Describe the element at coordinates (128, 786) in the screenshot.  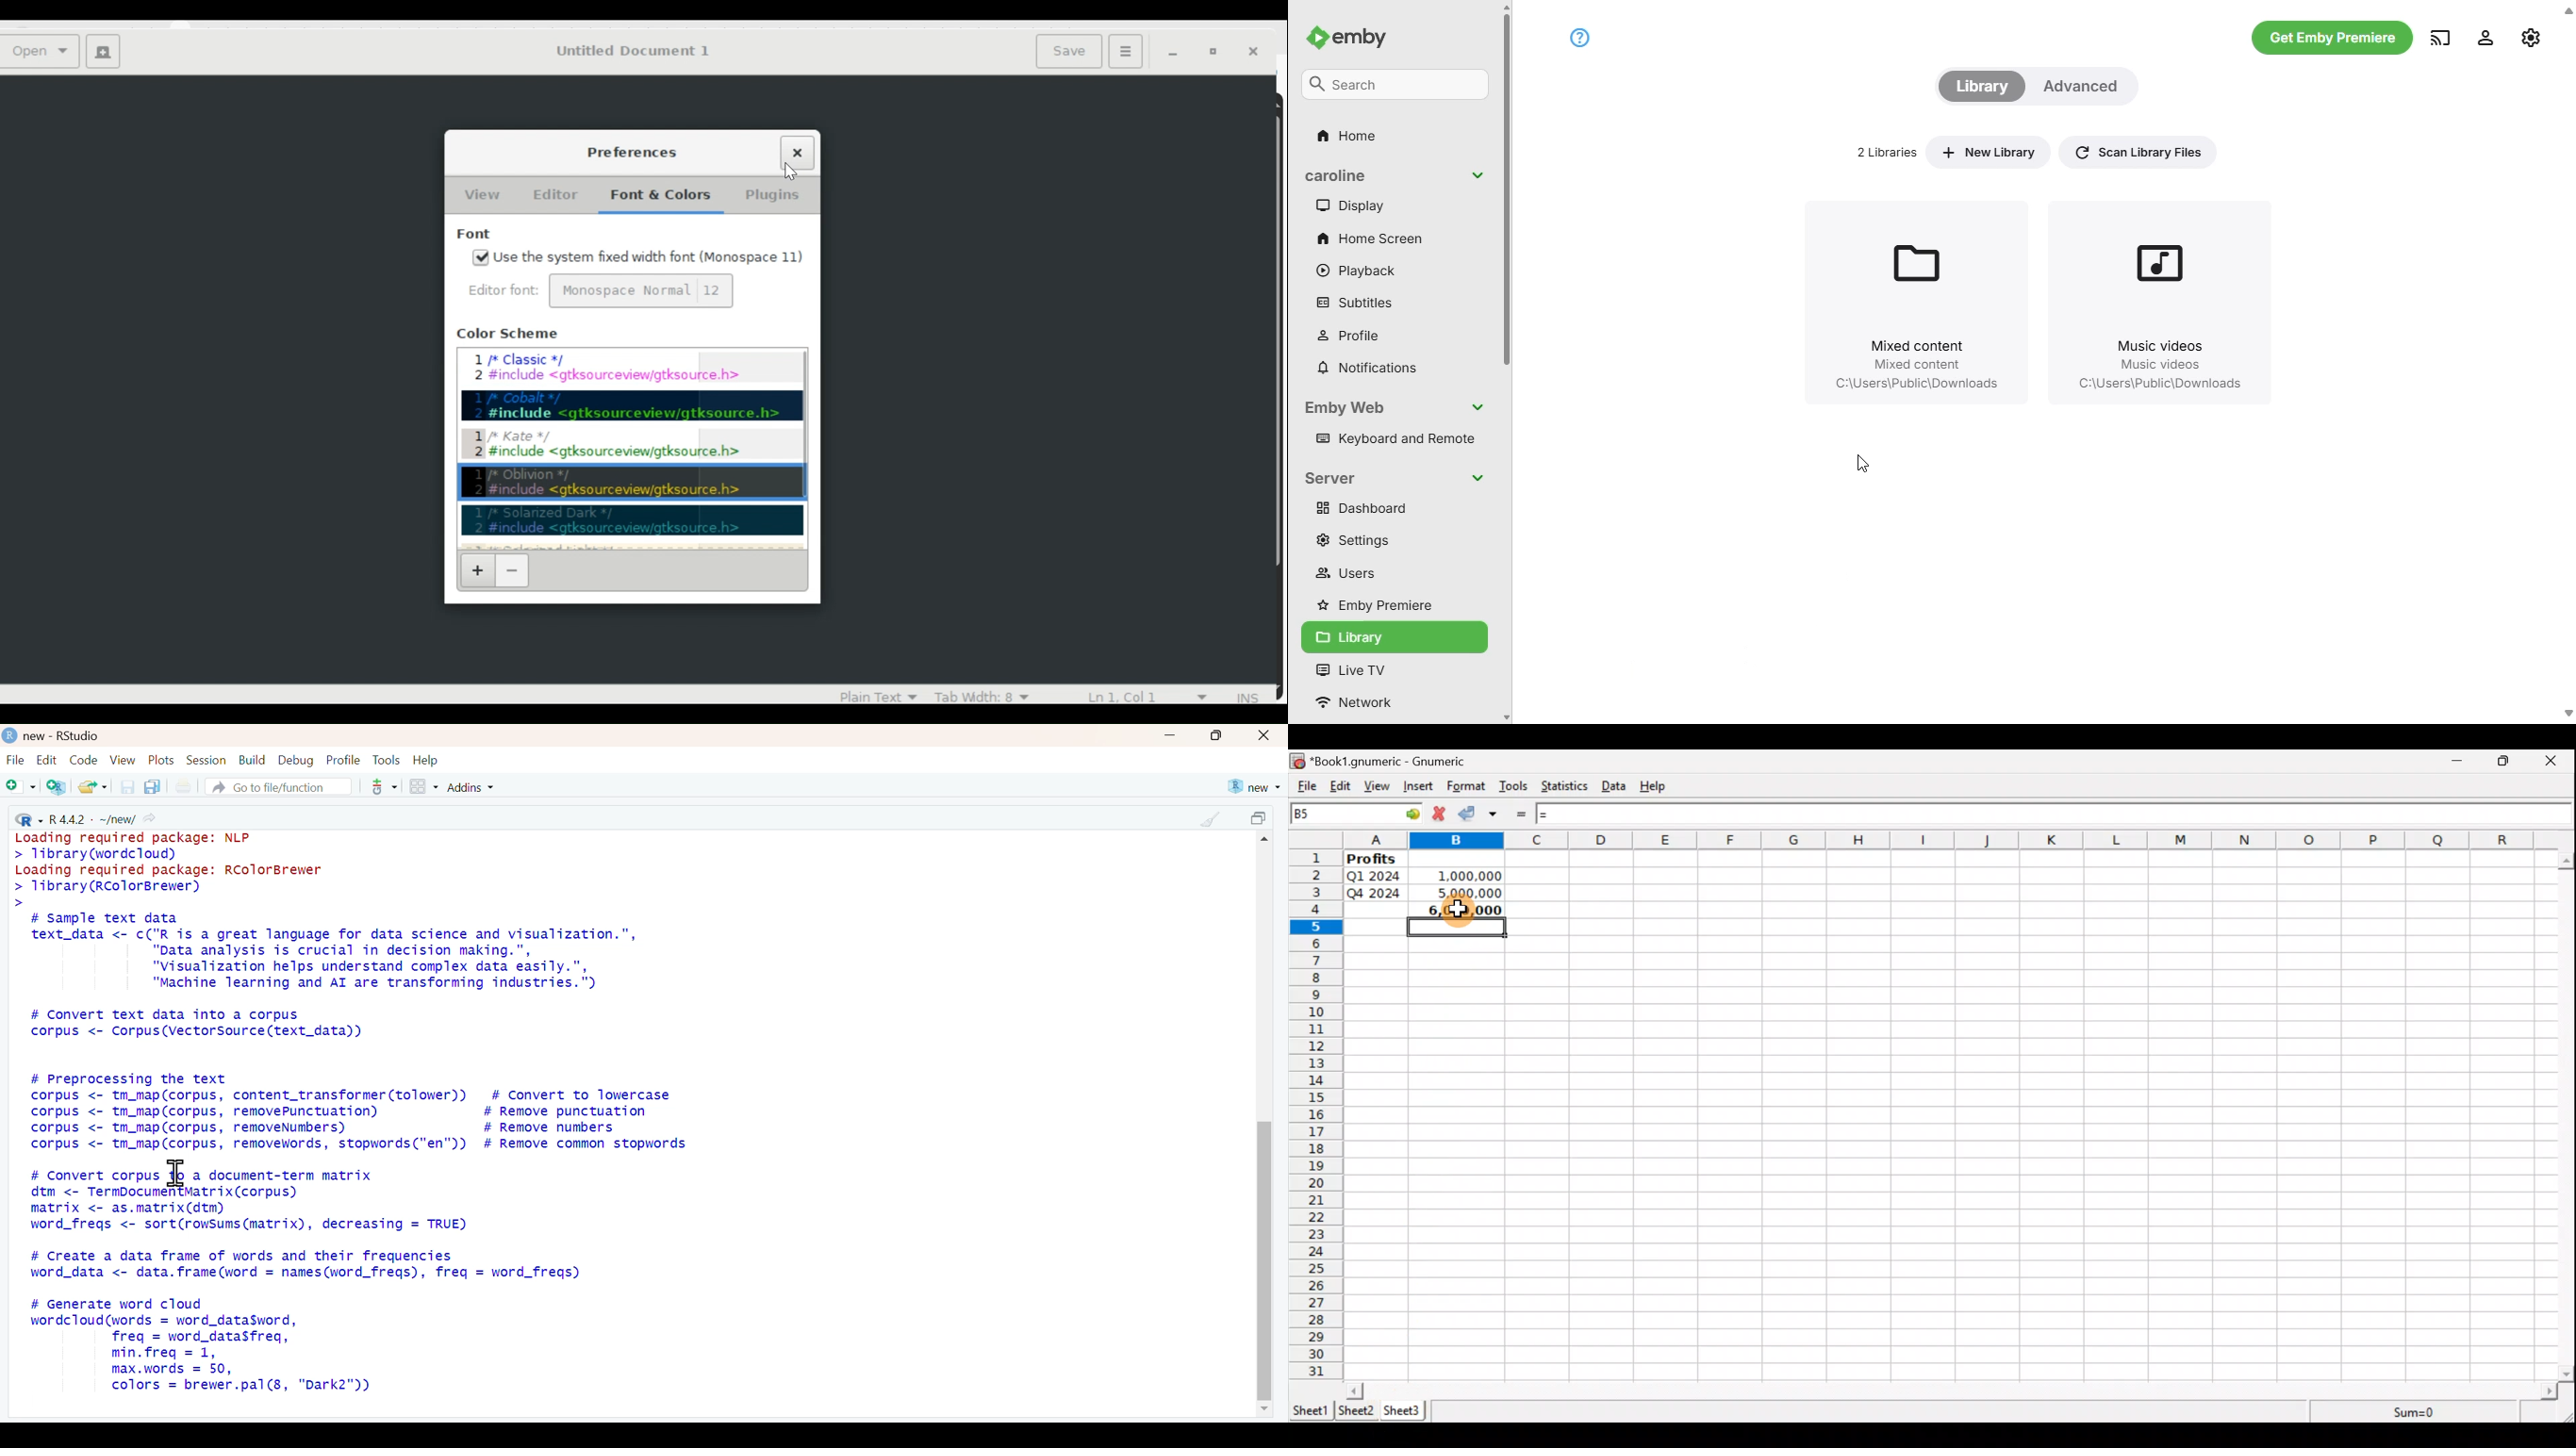
I see `Save the current document` at that location.